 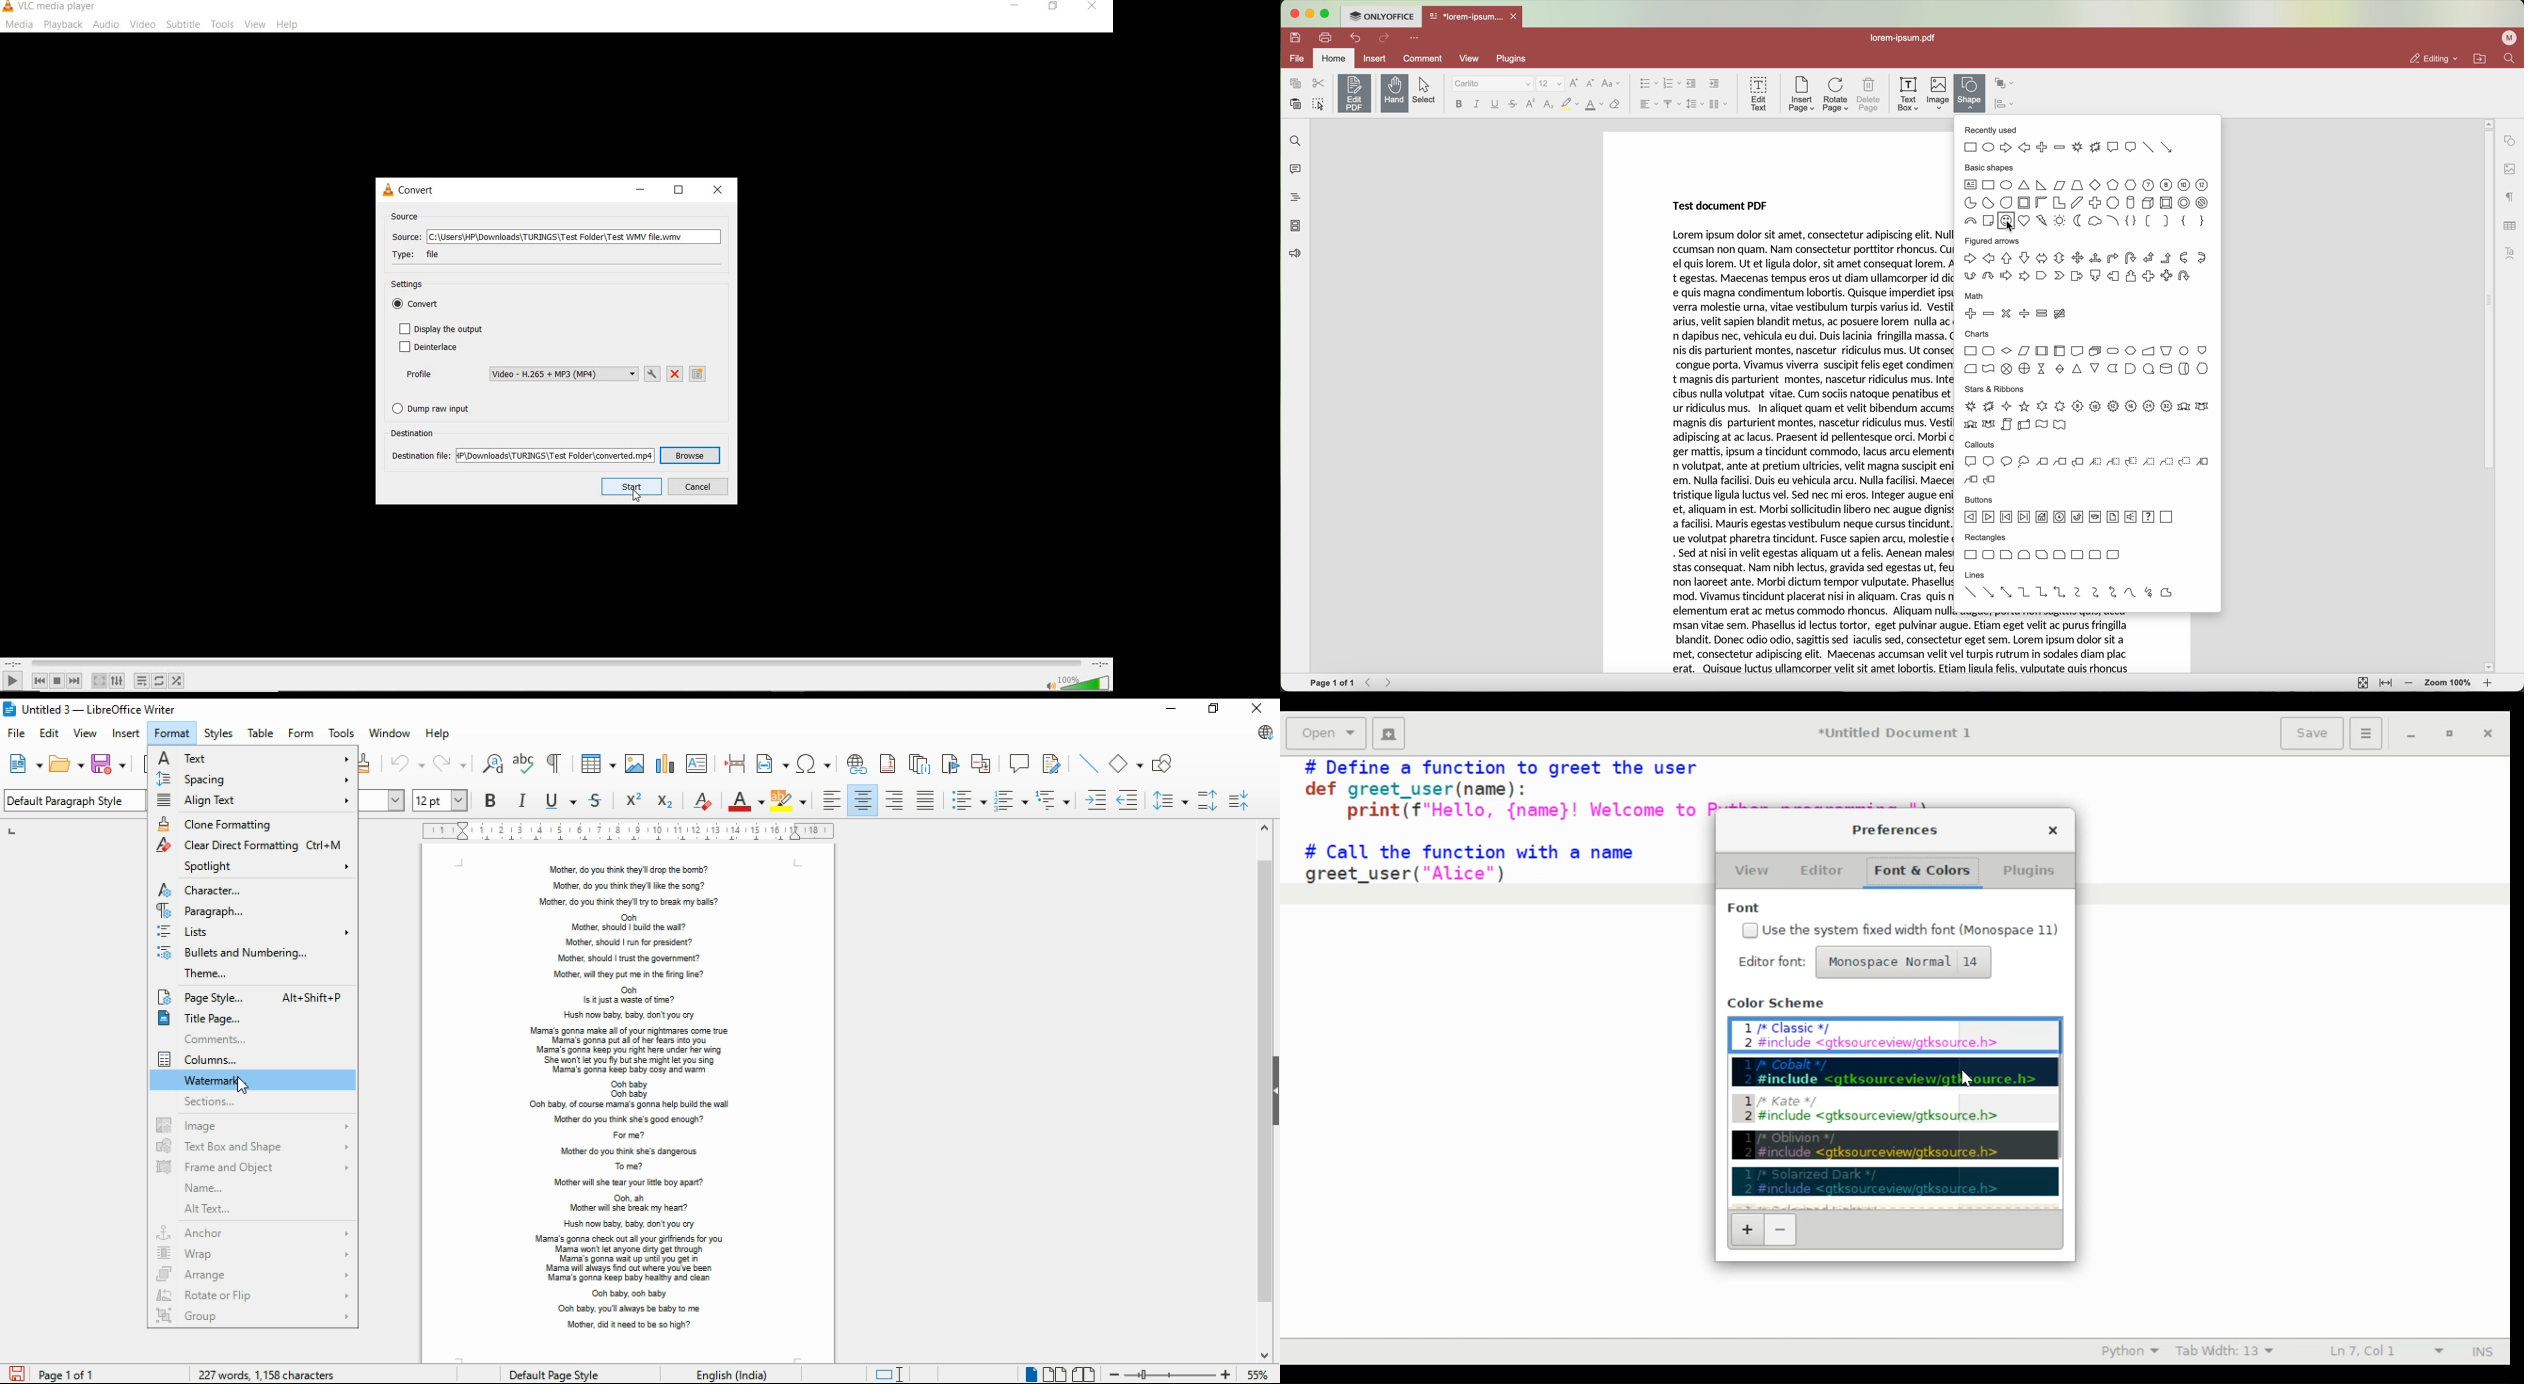 I want to click on elapsed time, so click(x=13, y=663).